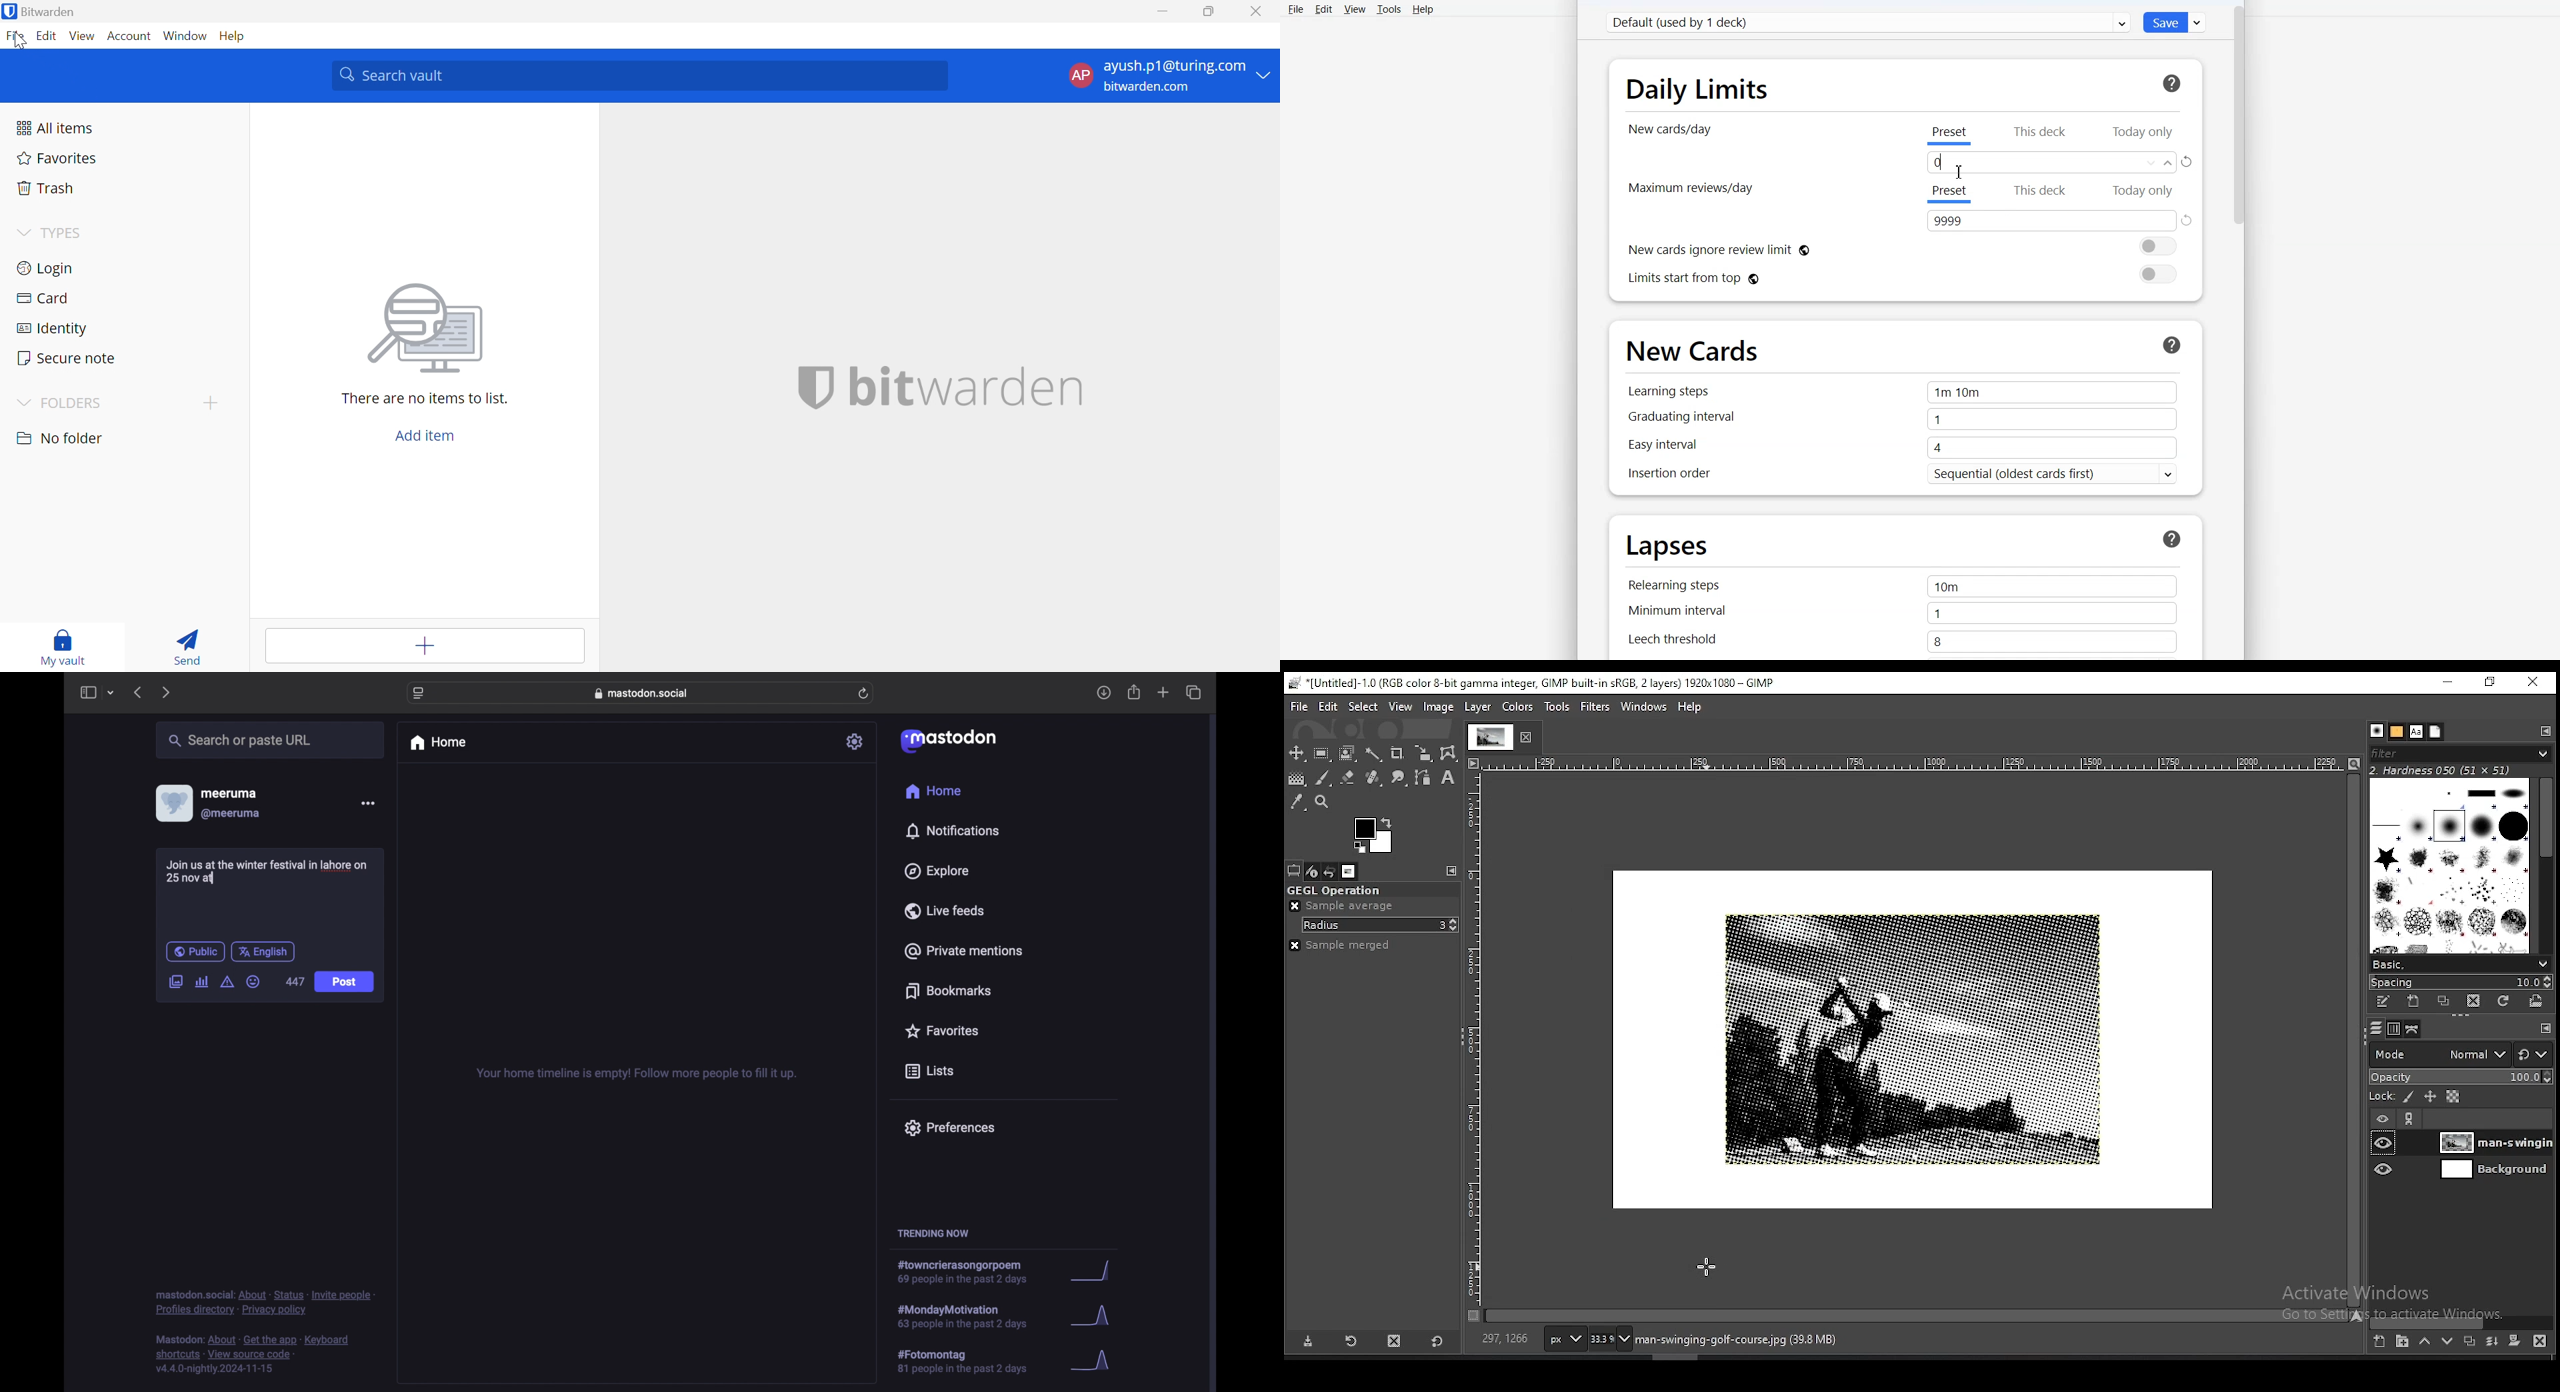 The image size is (2576, 1400). I want to click on text cursor, so click(211, 880).